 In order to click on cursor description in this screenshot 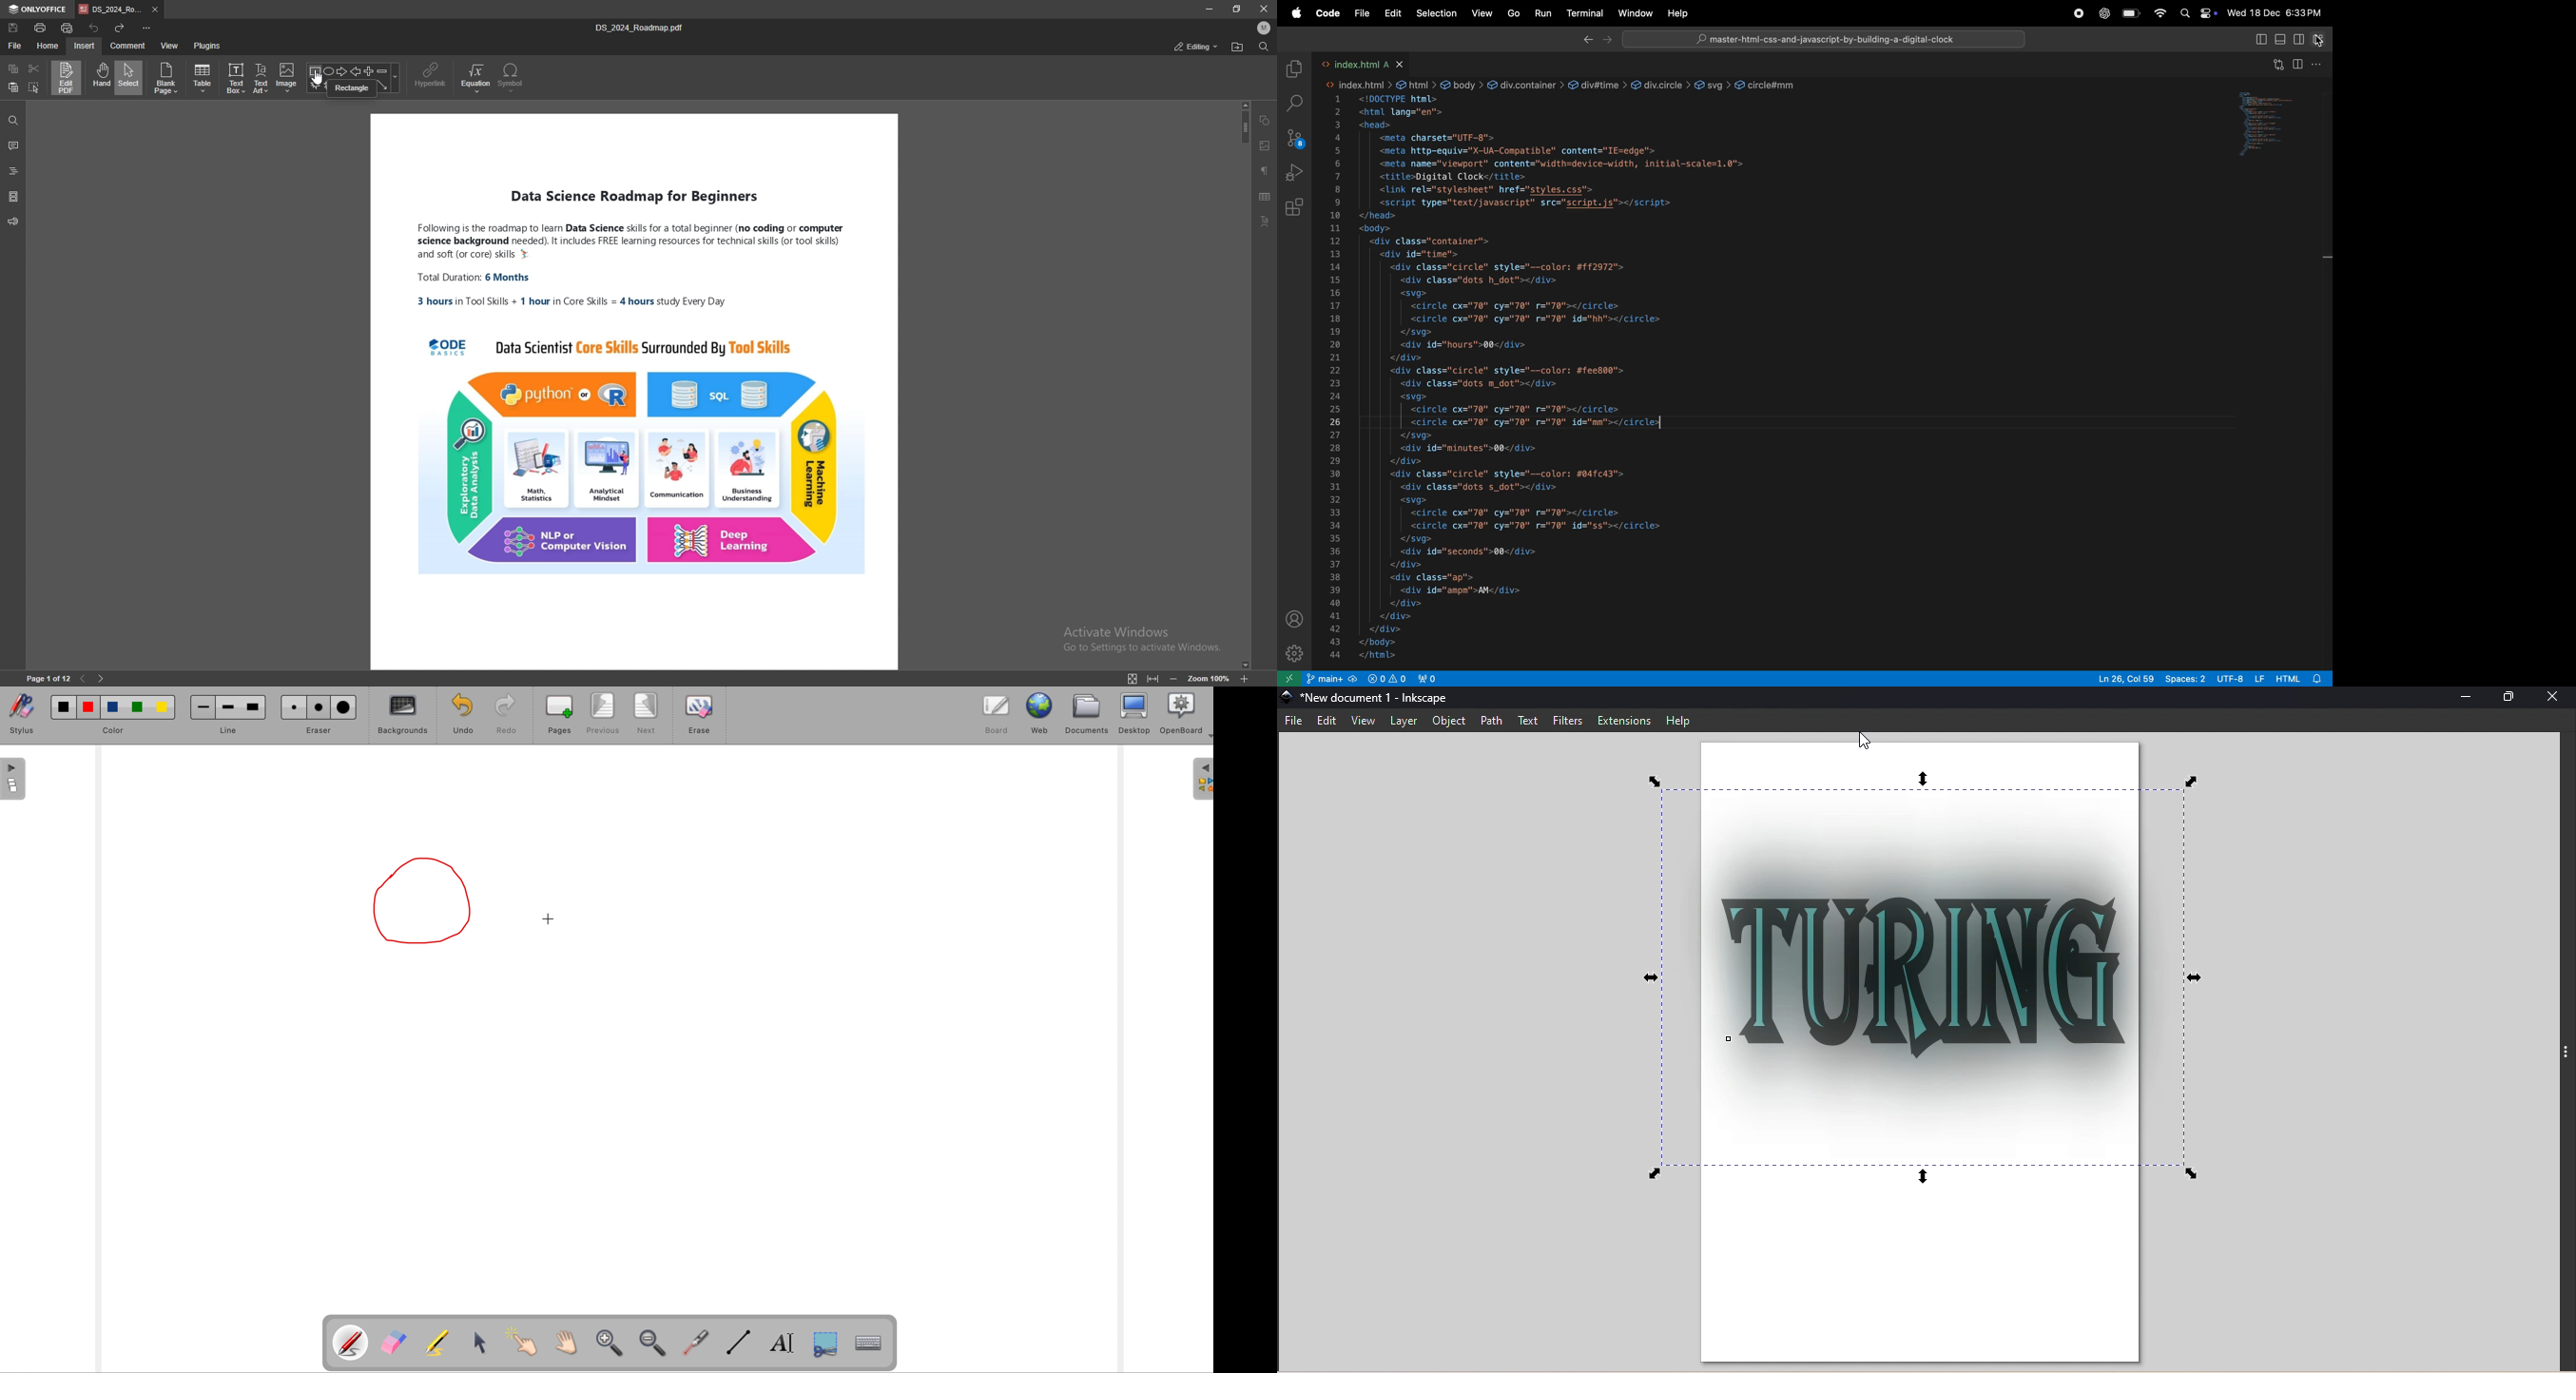, I will do `click(353, 88)`.